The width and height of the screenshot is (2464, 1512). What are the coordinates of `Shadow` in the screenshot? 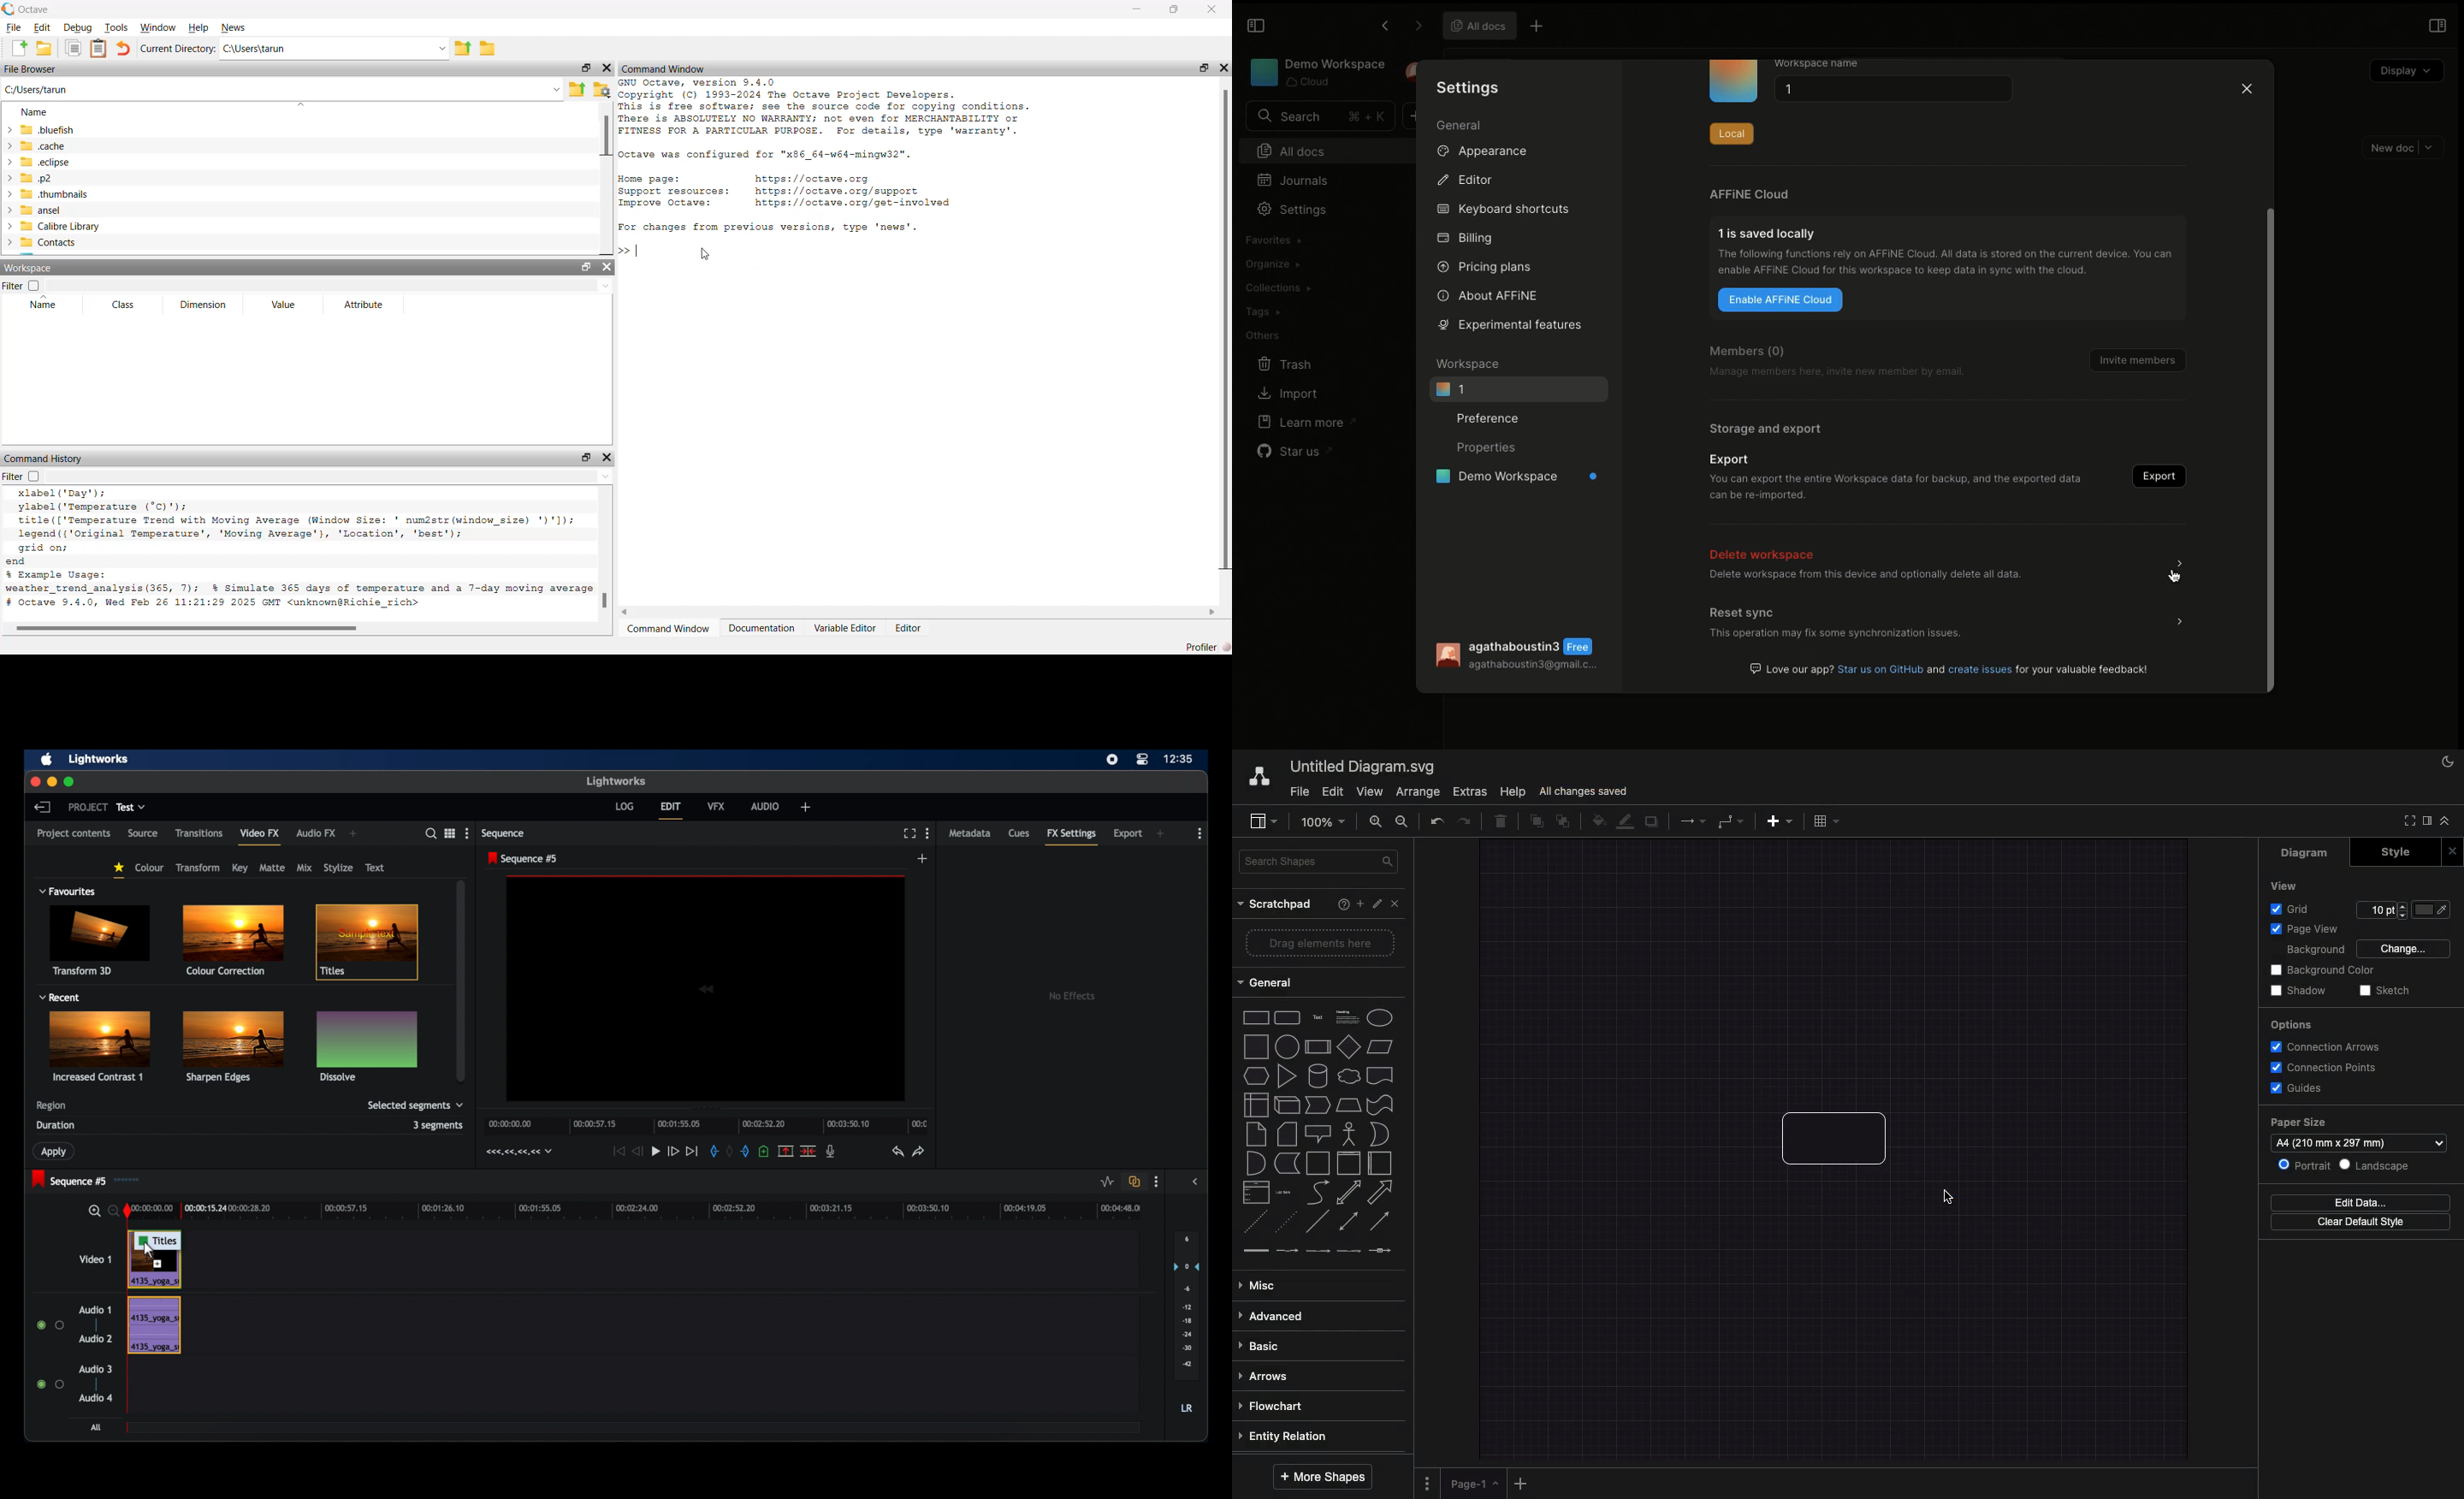 It's located at (2296, 992).